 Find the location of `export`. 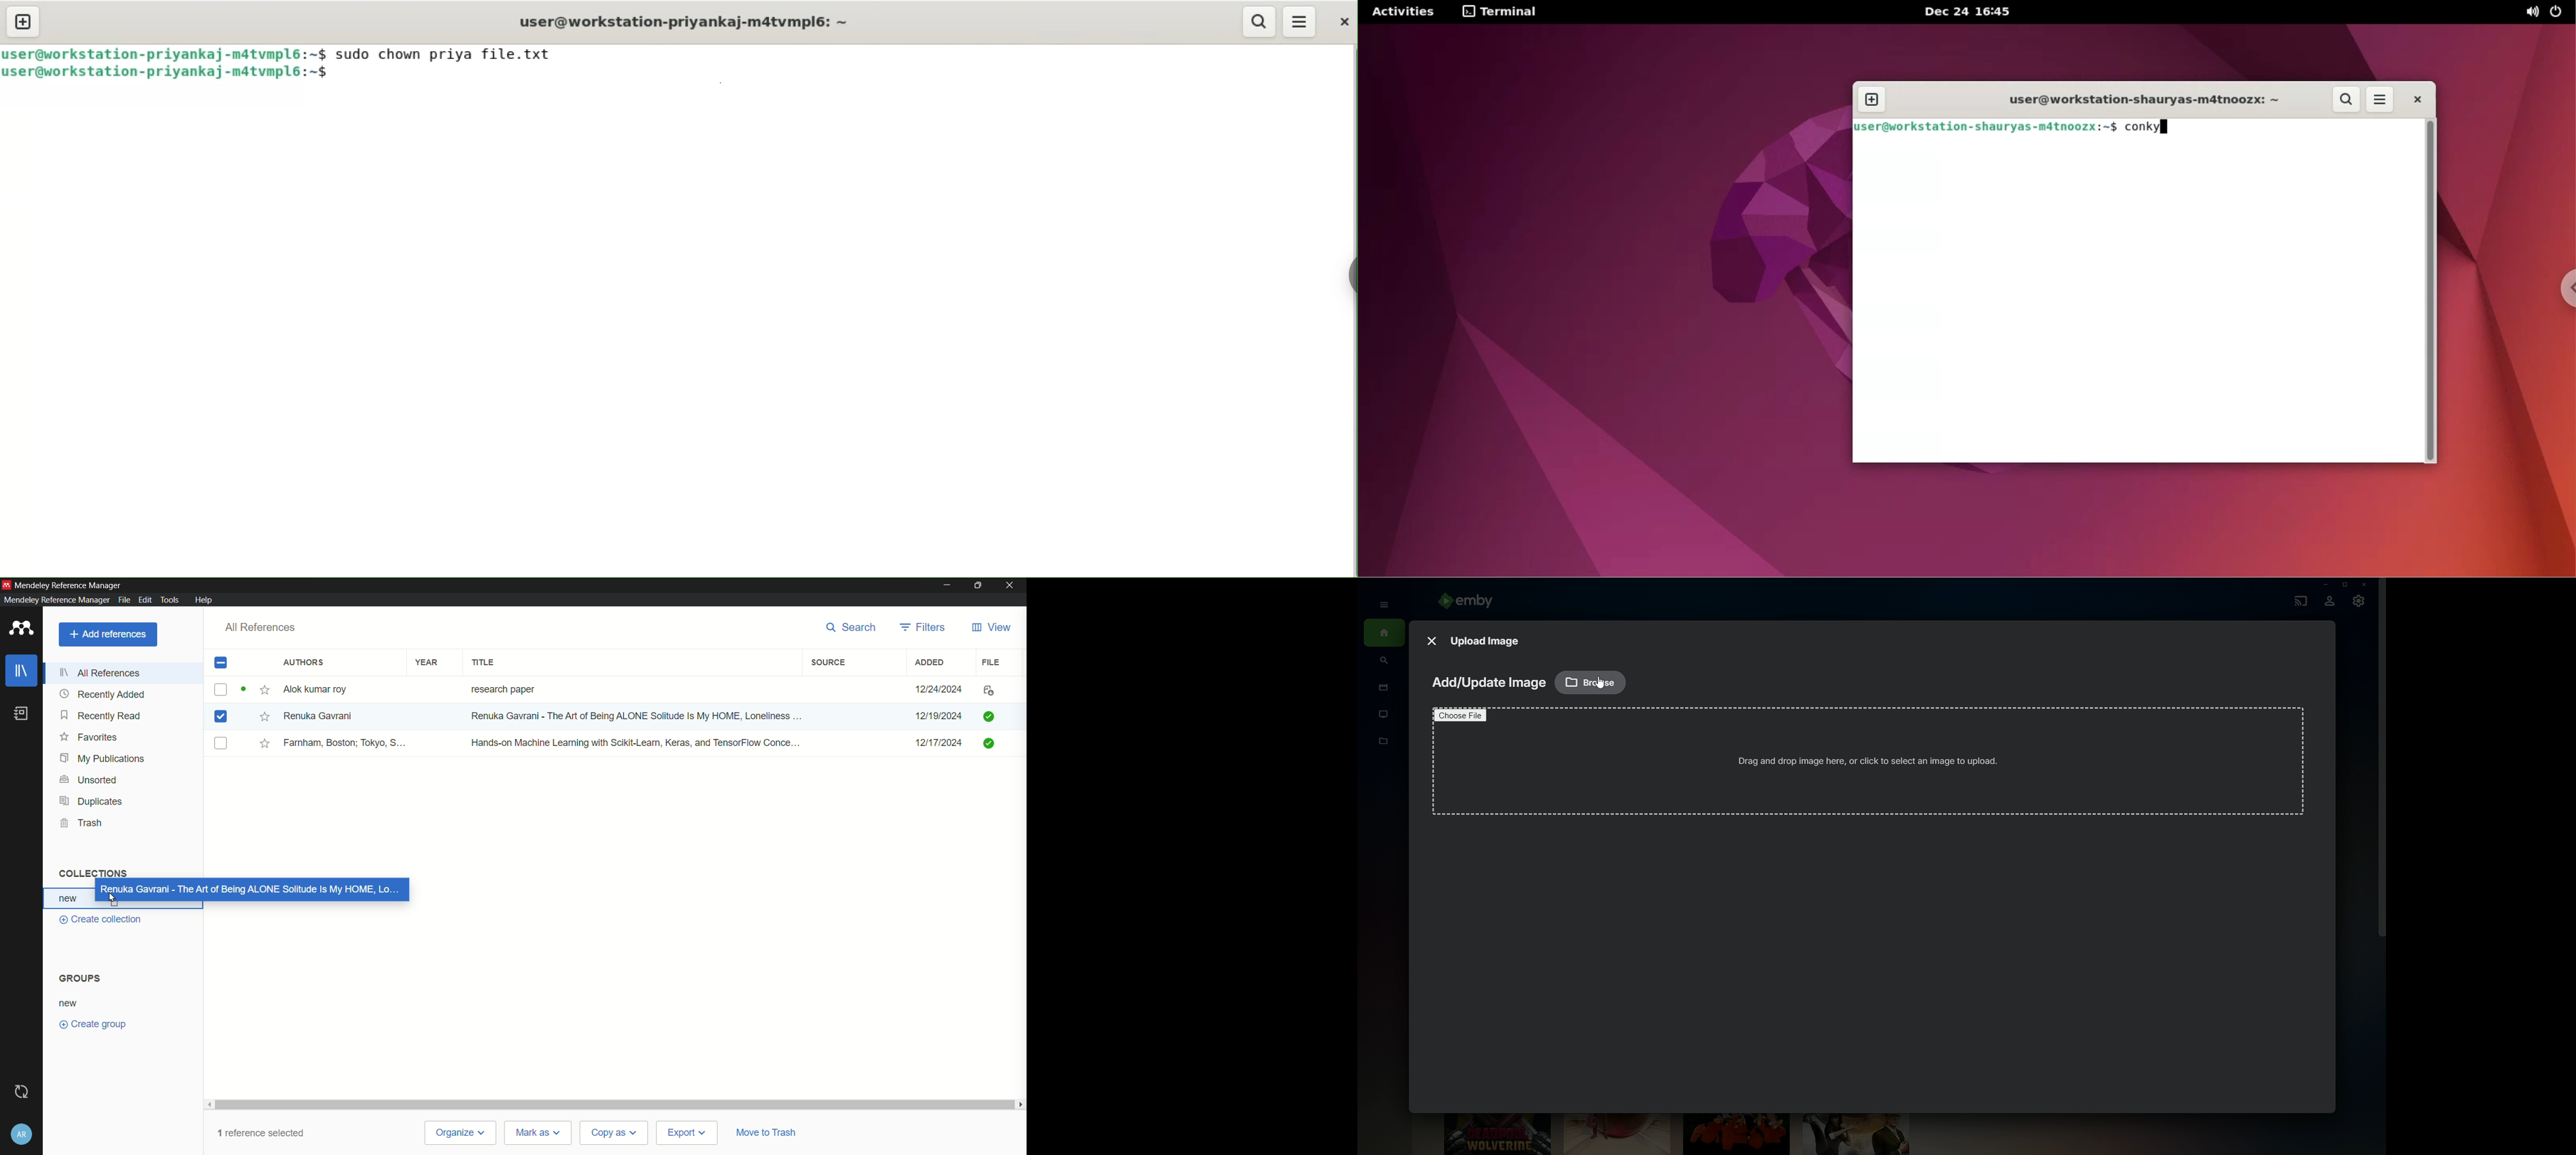

export is located at coordinates (689, 1133).